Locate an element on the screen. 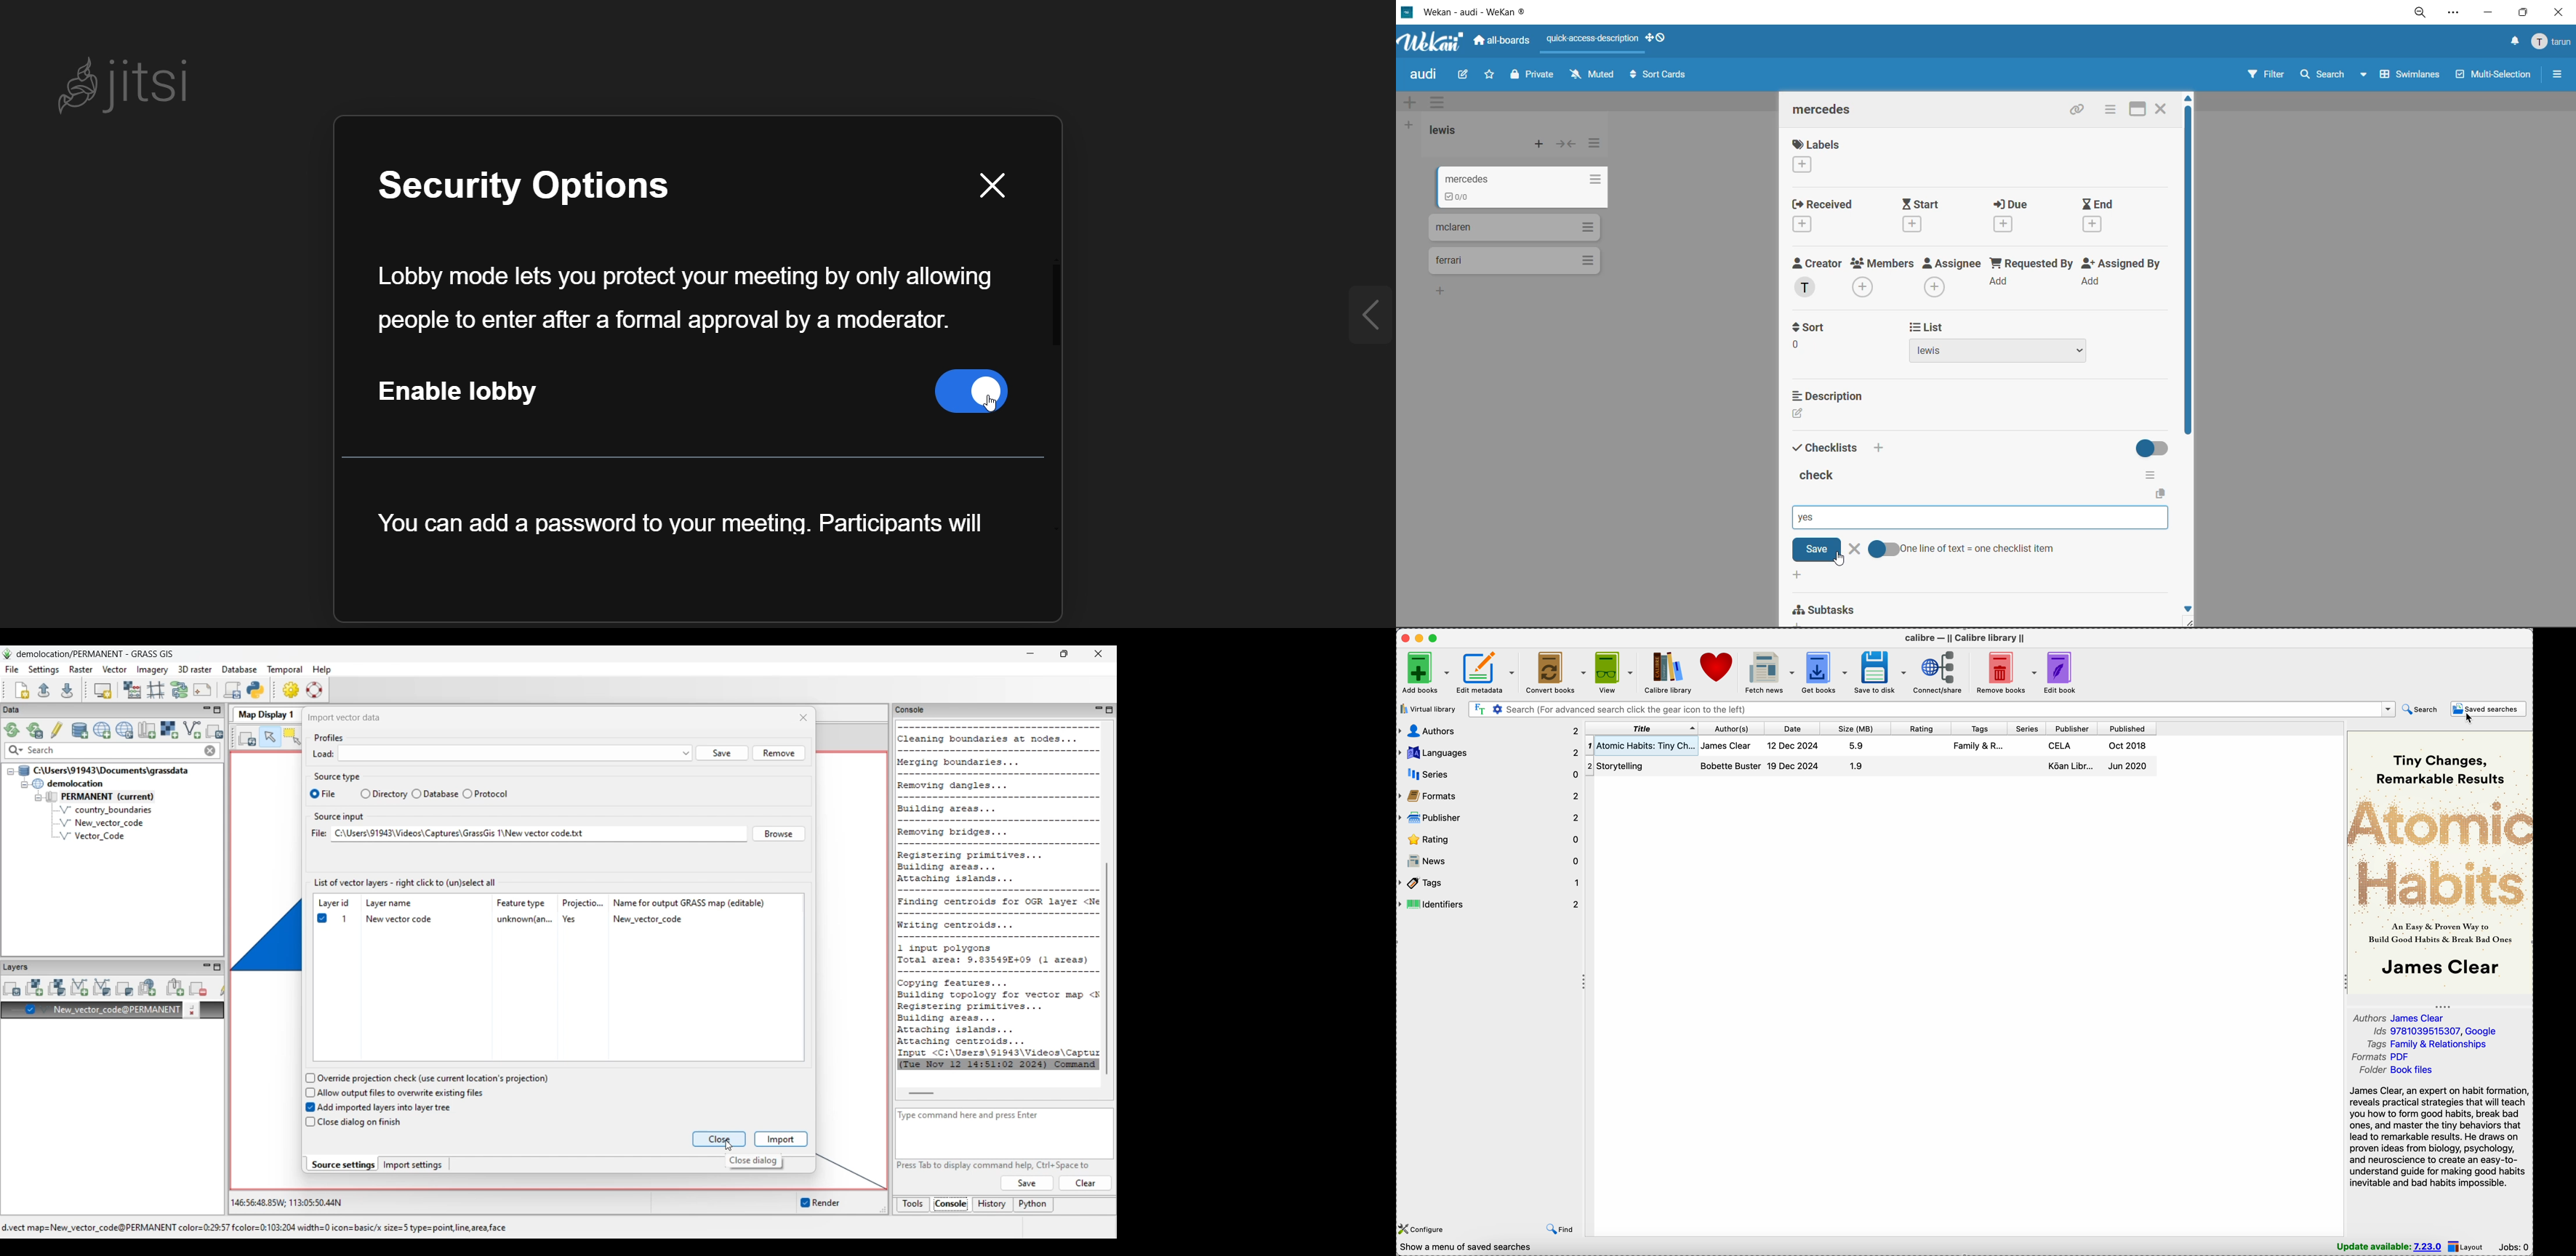  add is located at coordinates (1800, 578).